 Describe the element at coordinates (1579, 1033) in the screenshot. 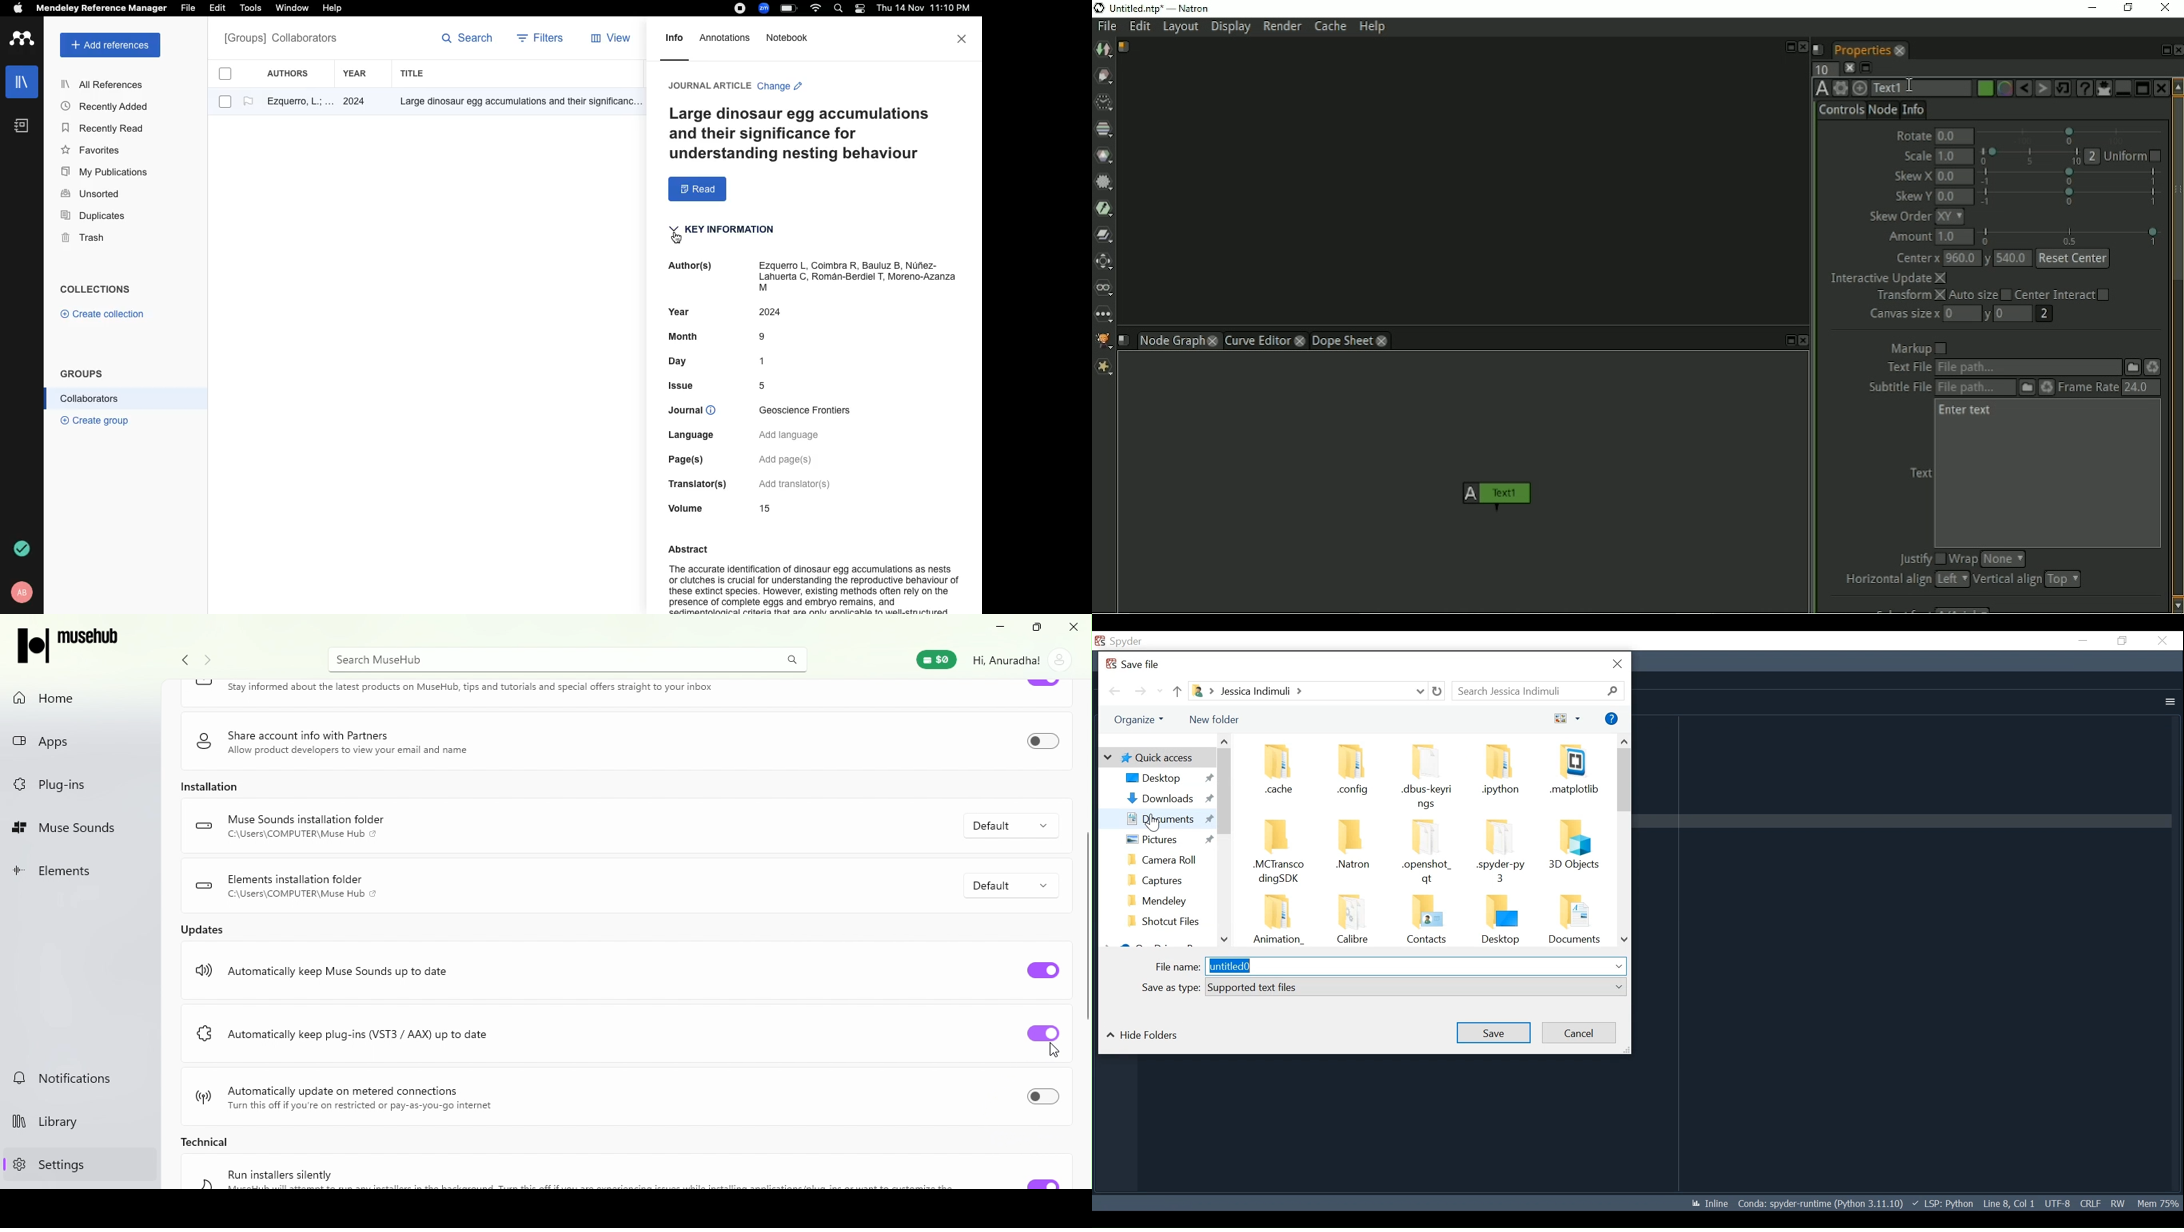

I see `Cancel` at that location.